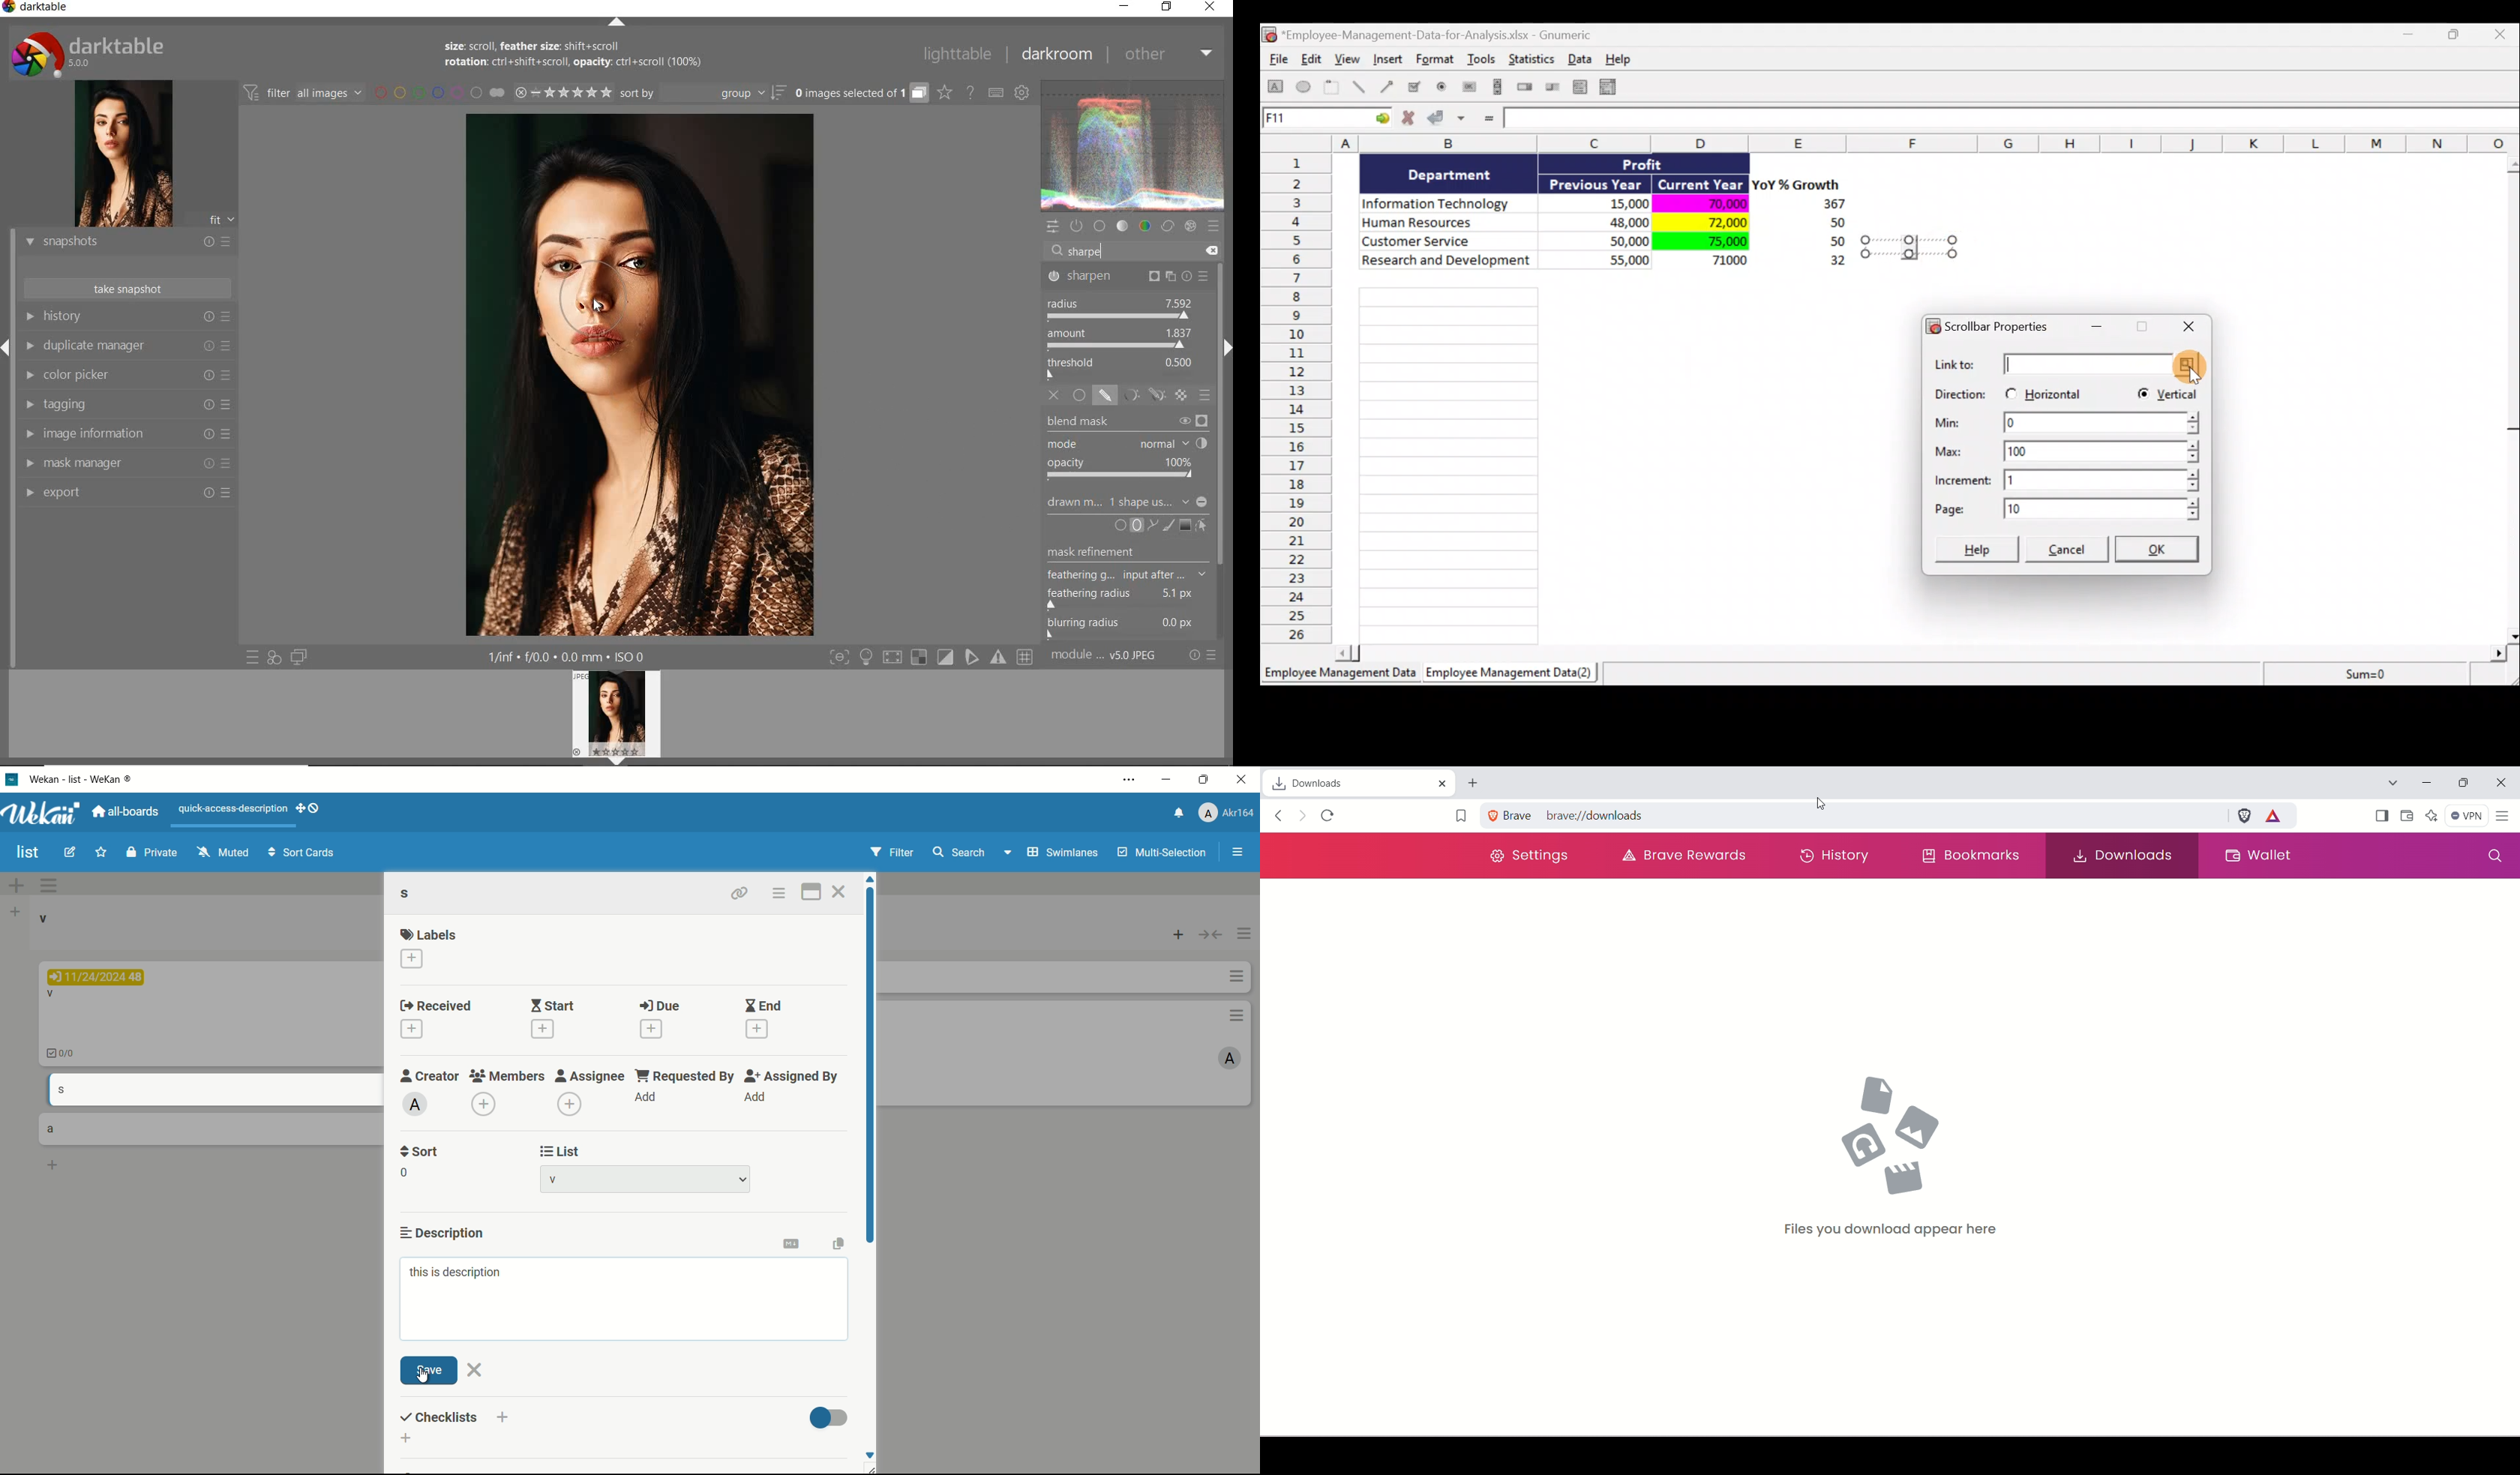 Image resolution: width=2520 pixels, height=1484 pixels. What do you see at coordinates (2069, 551) in the screenshot?
I see `Cancel` at bounding box center [2069, 551].